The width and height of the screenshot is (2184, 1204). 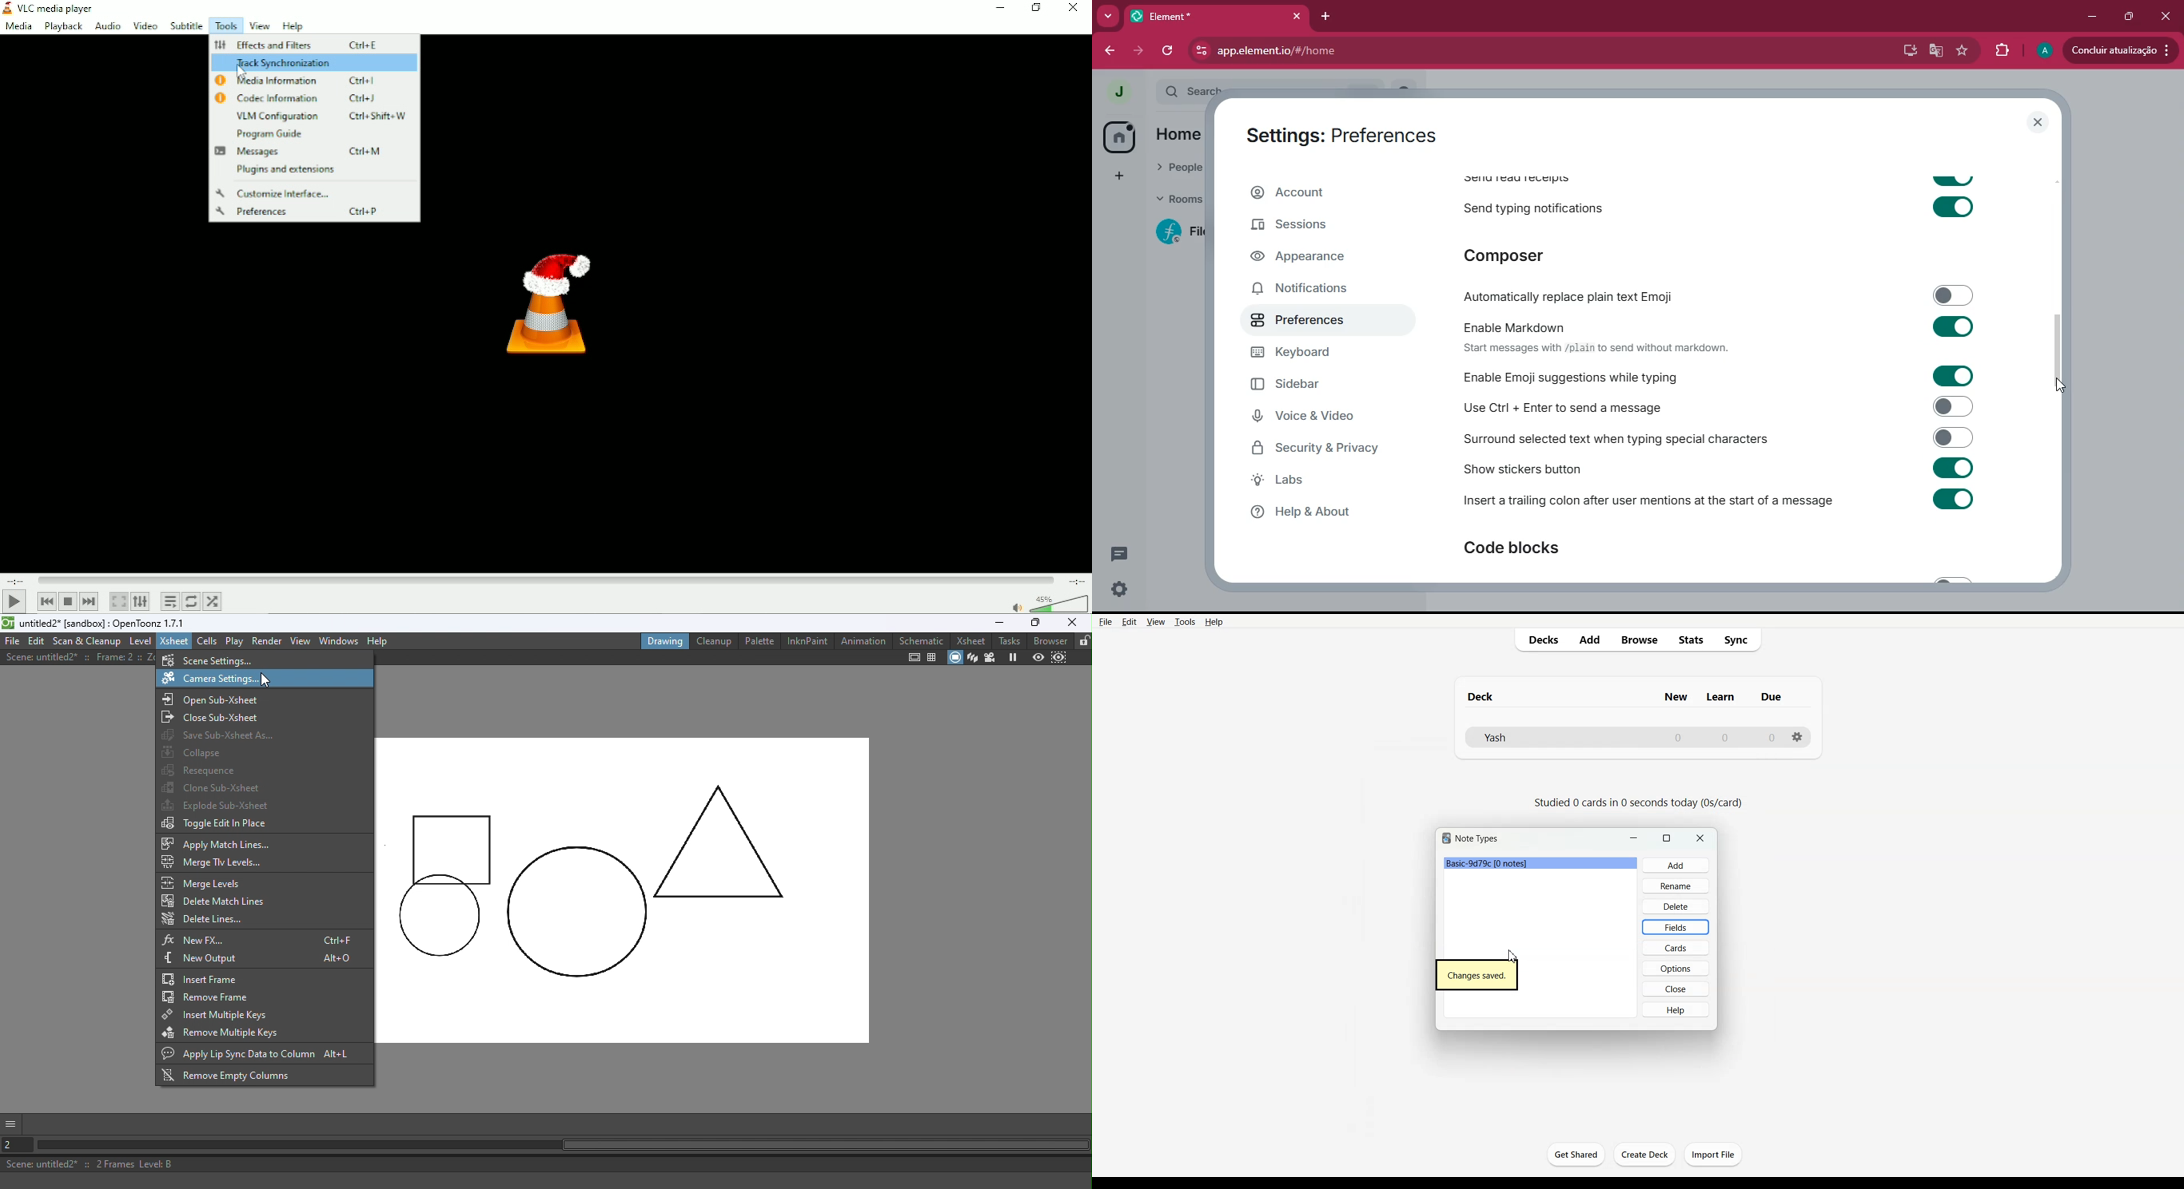 What do you see at coordinates (1589, 640) in the screenshot?
I see `Add` at bounding box center [1589, 640].